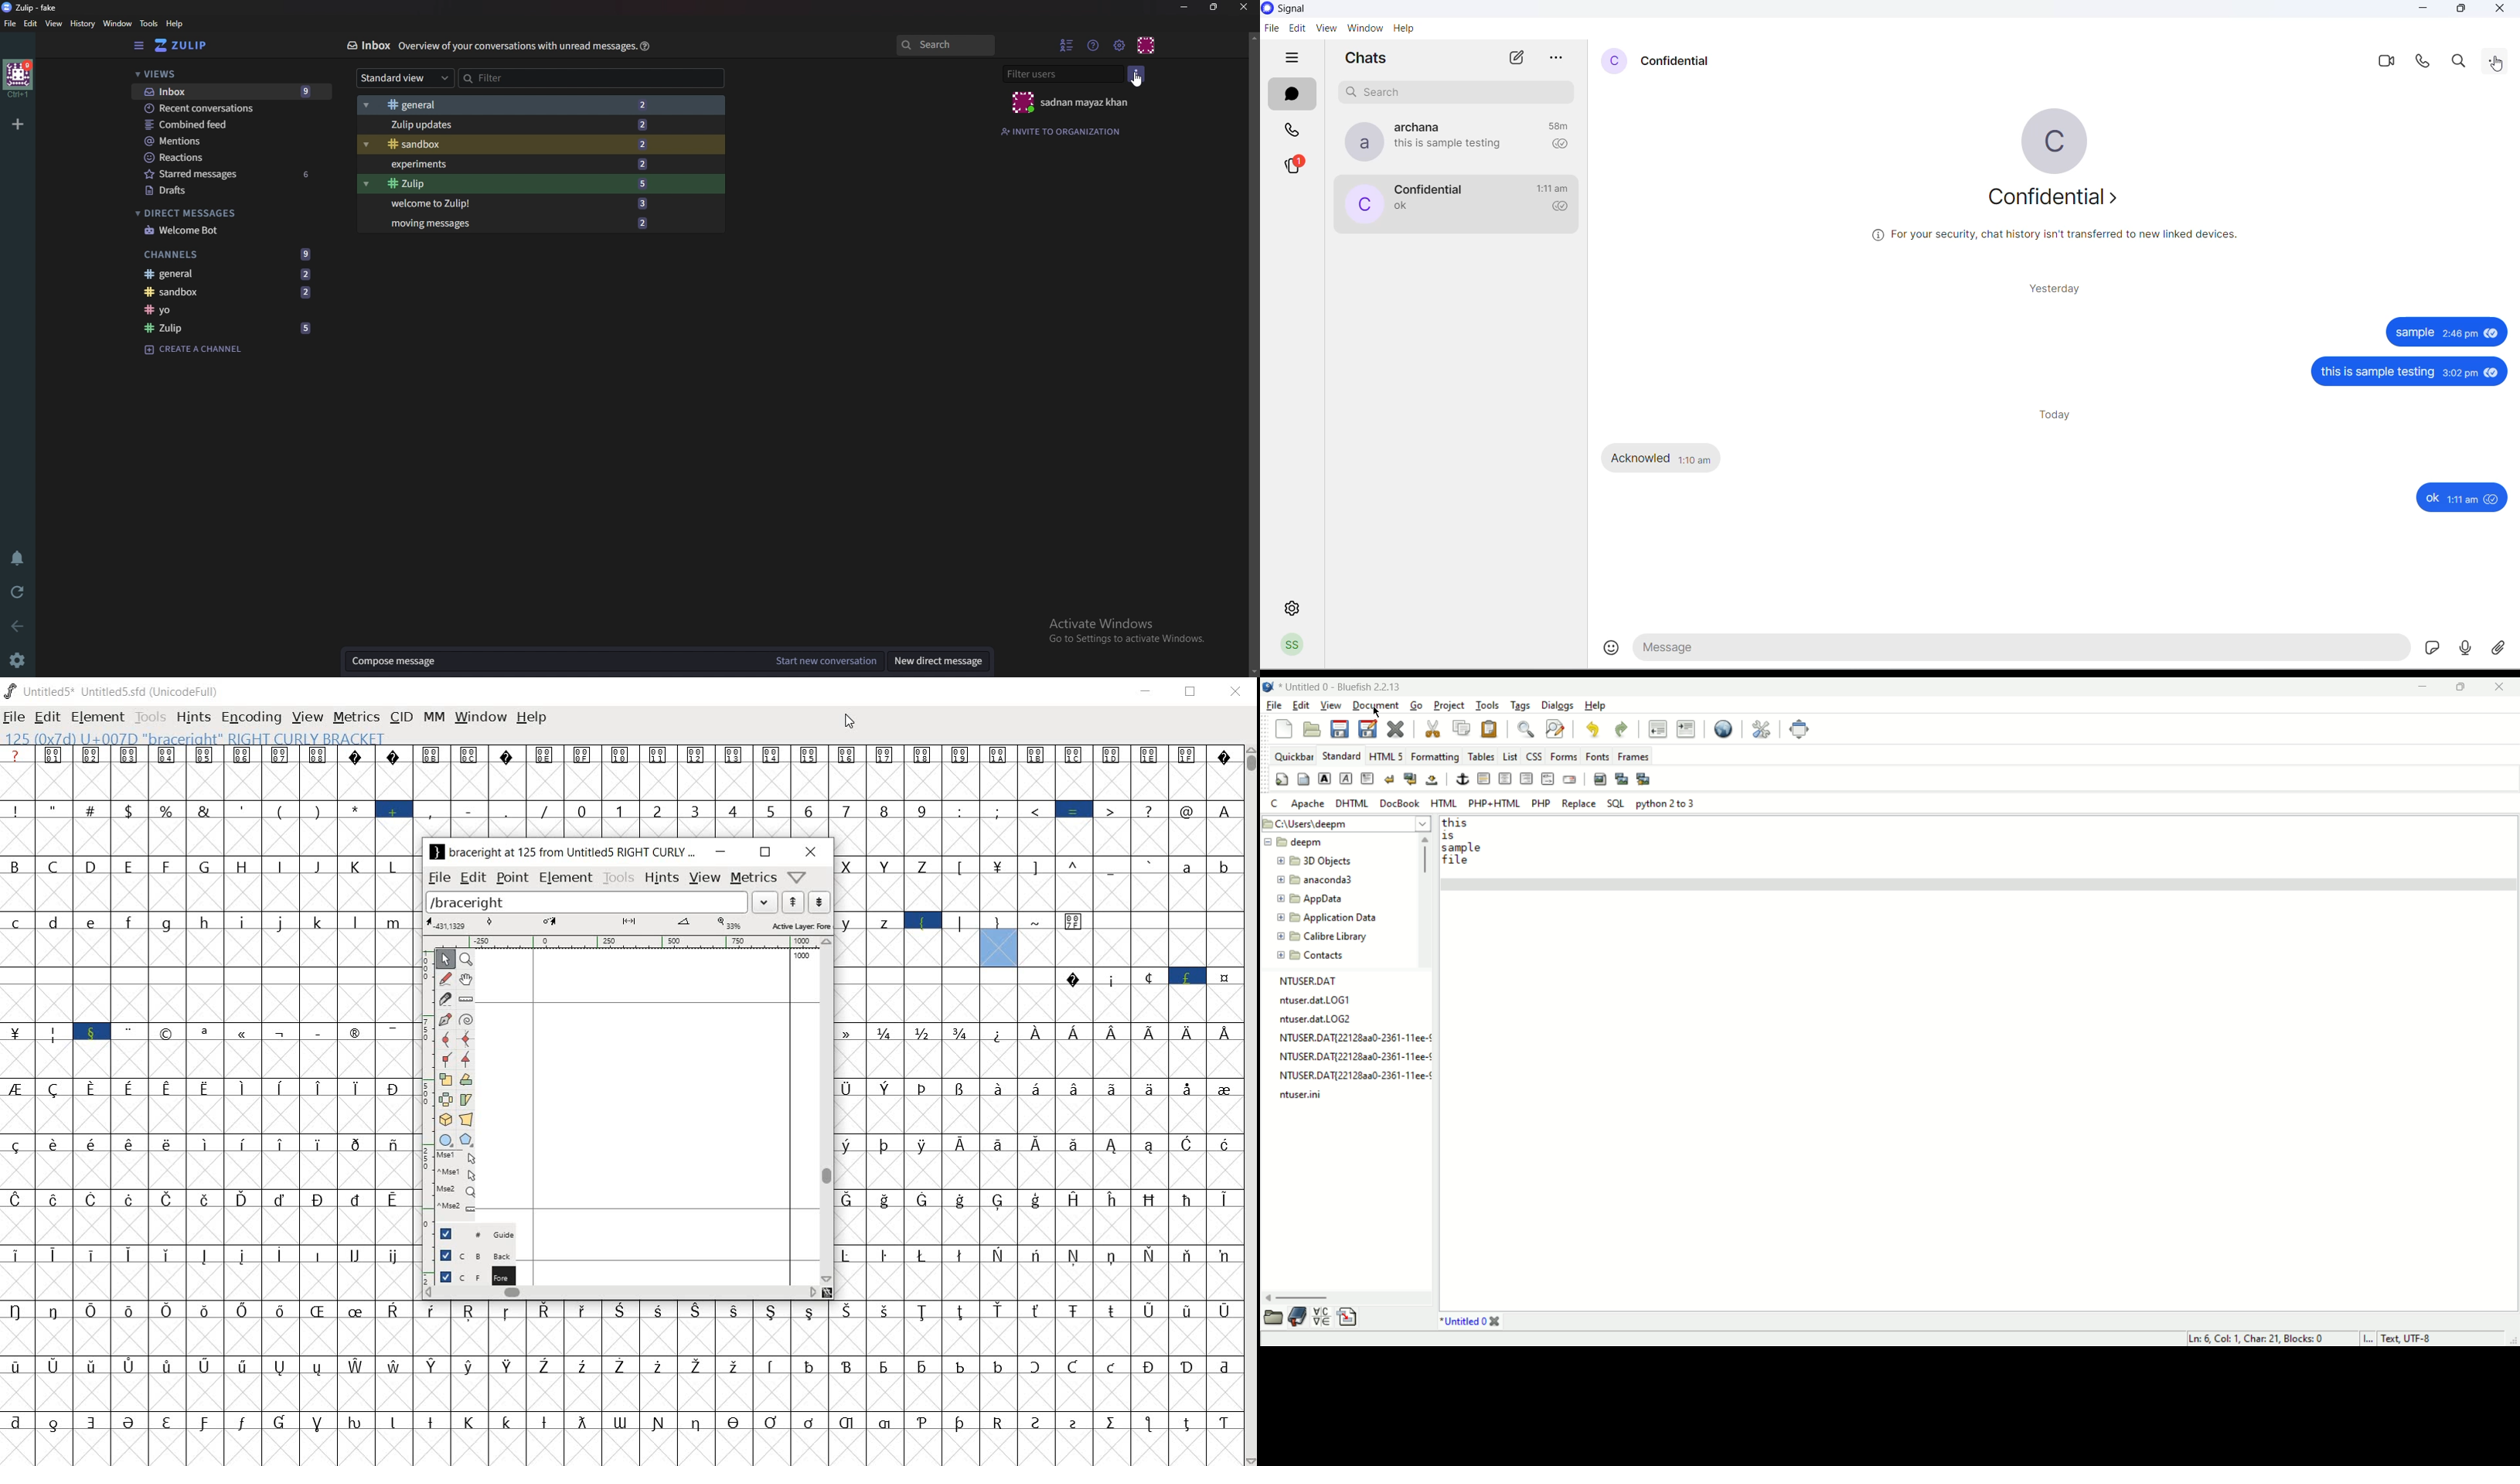 Image resolution: width=2520 pixels, height=1484 pixels. Describe the element at coordinates (14, 626) in the screenshot. I see `back` at that location.